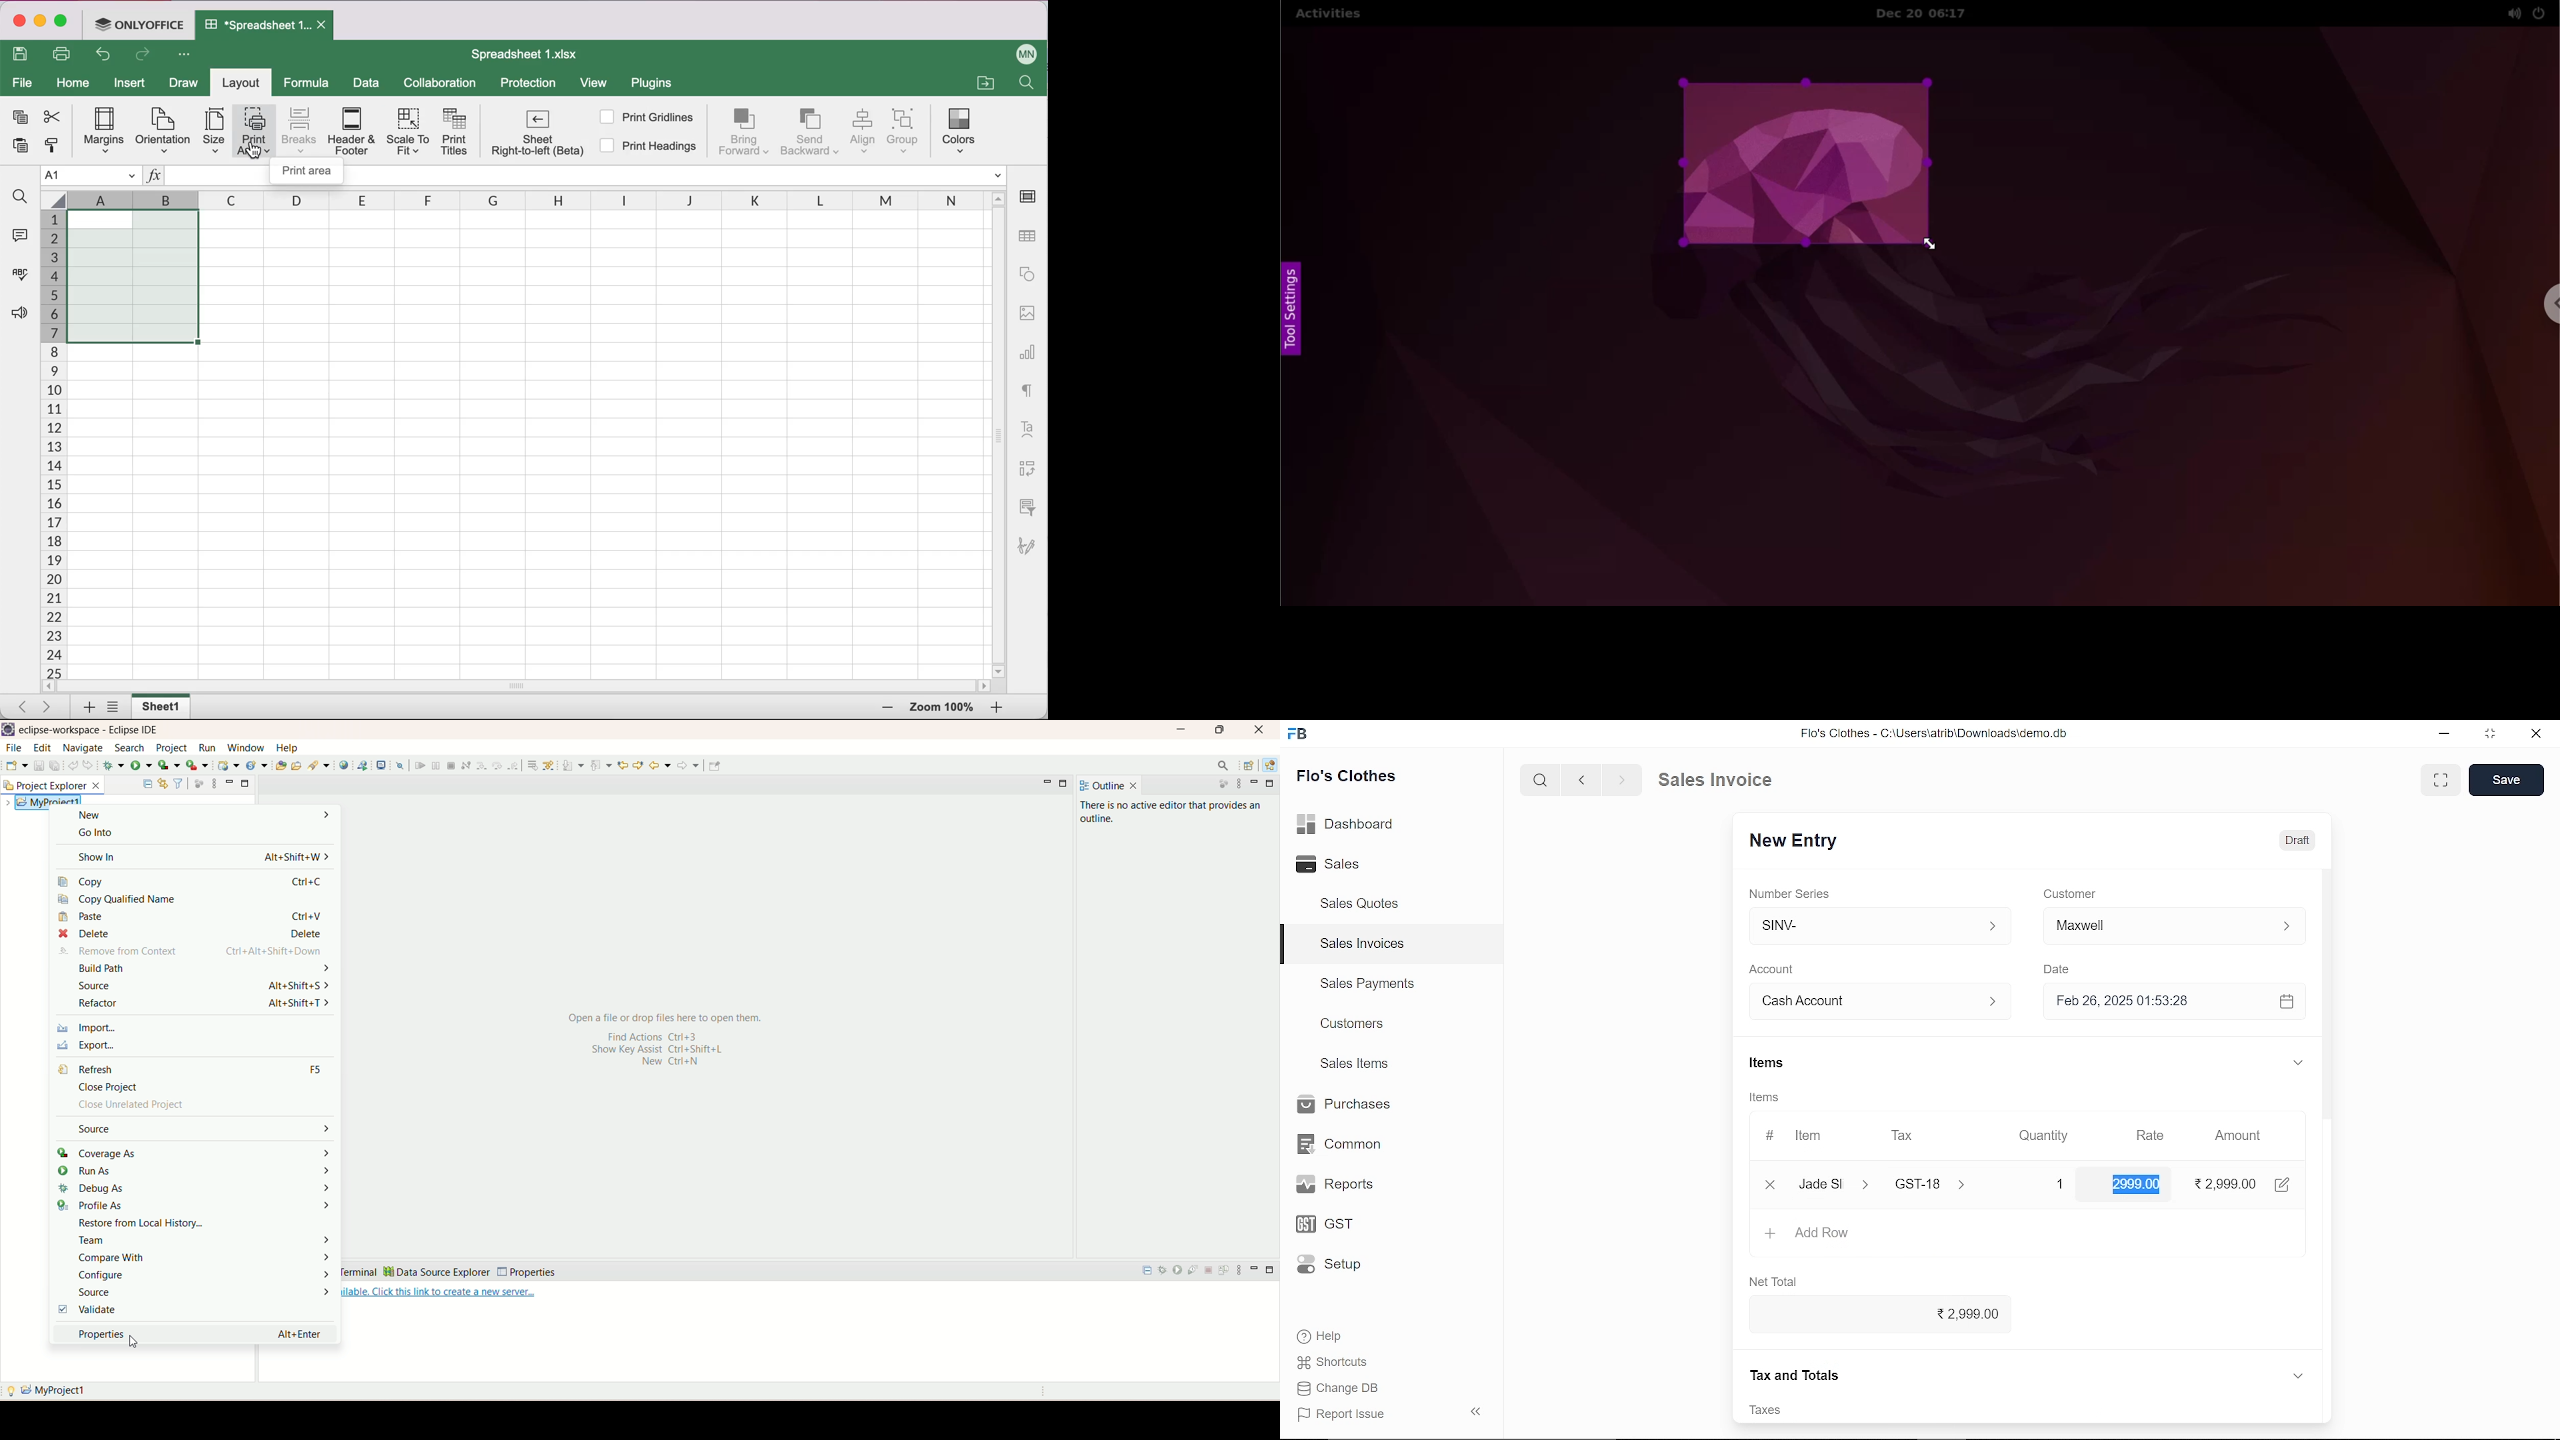  Describe the element at coordinates (19, 197) in the screenshot. I see `find` at that location.